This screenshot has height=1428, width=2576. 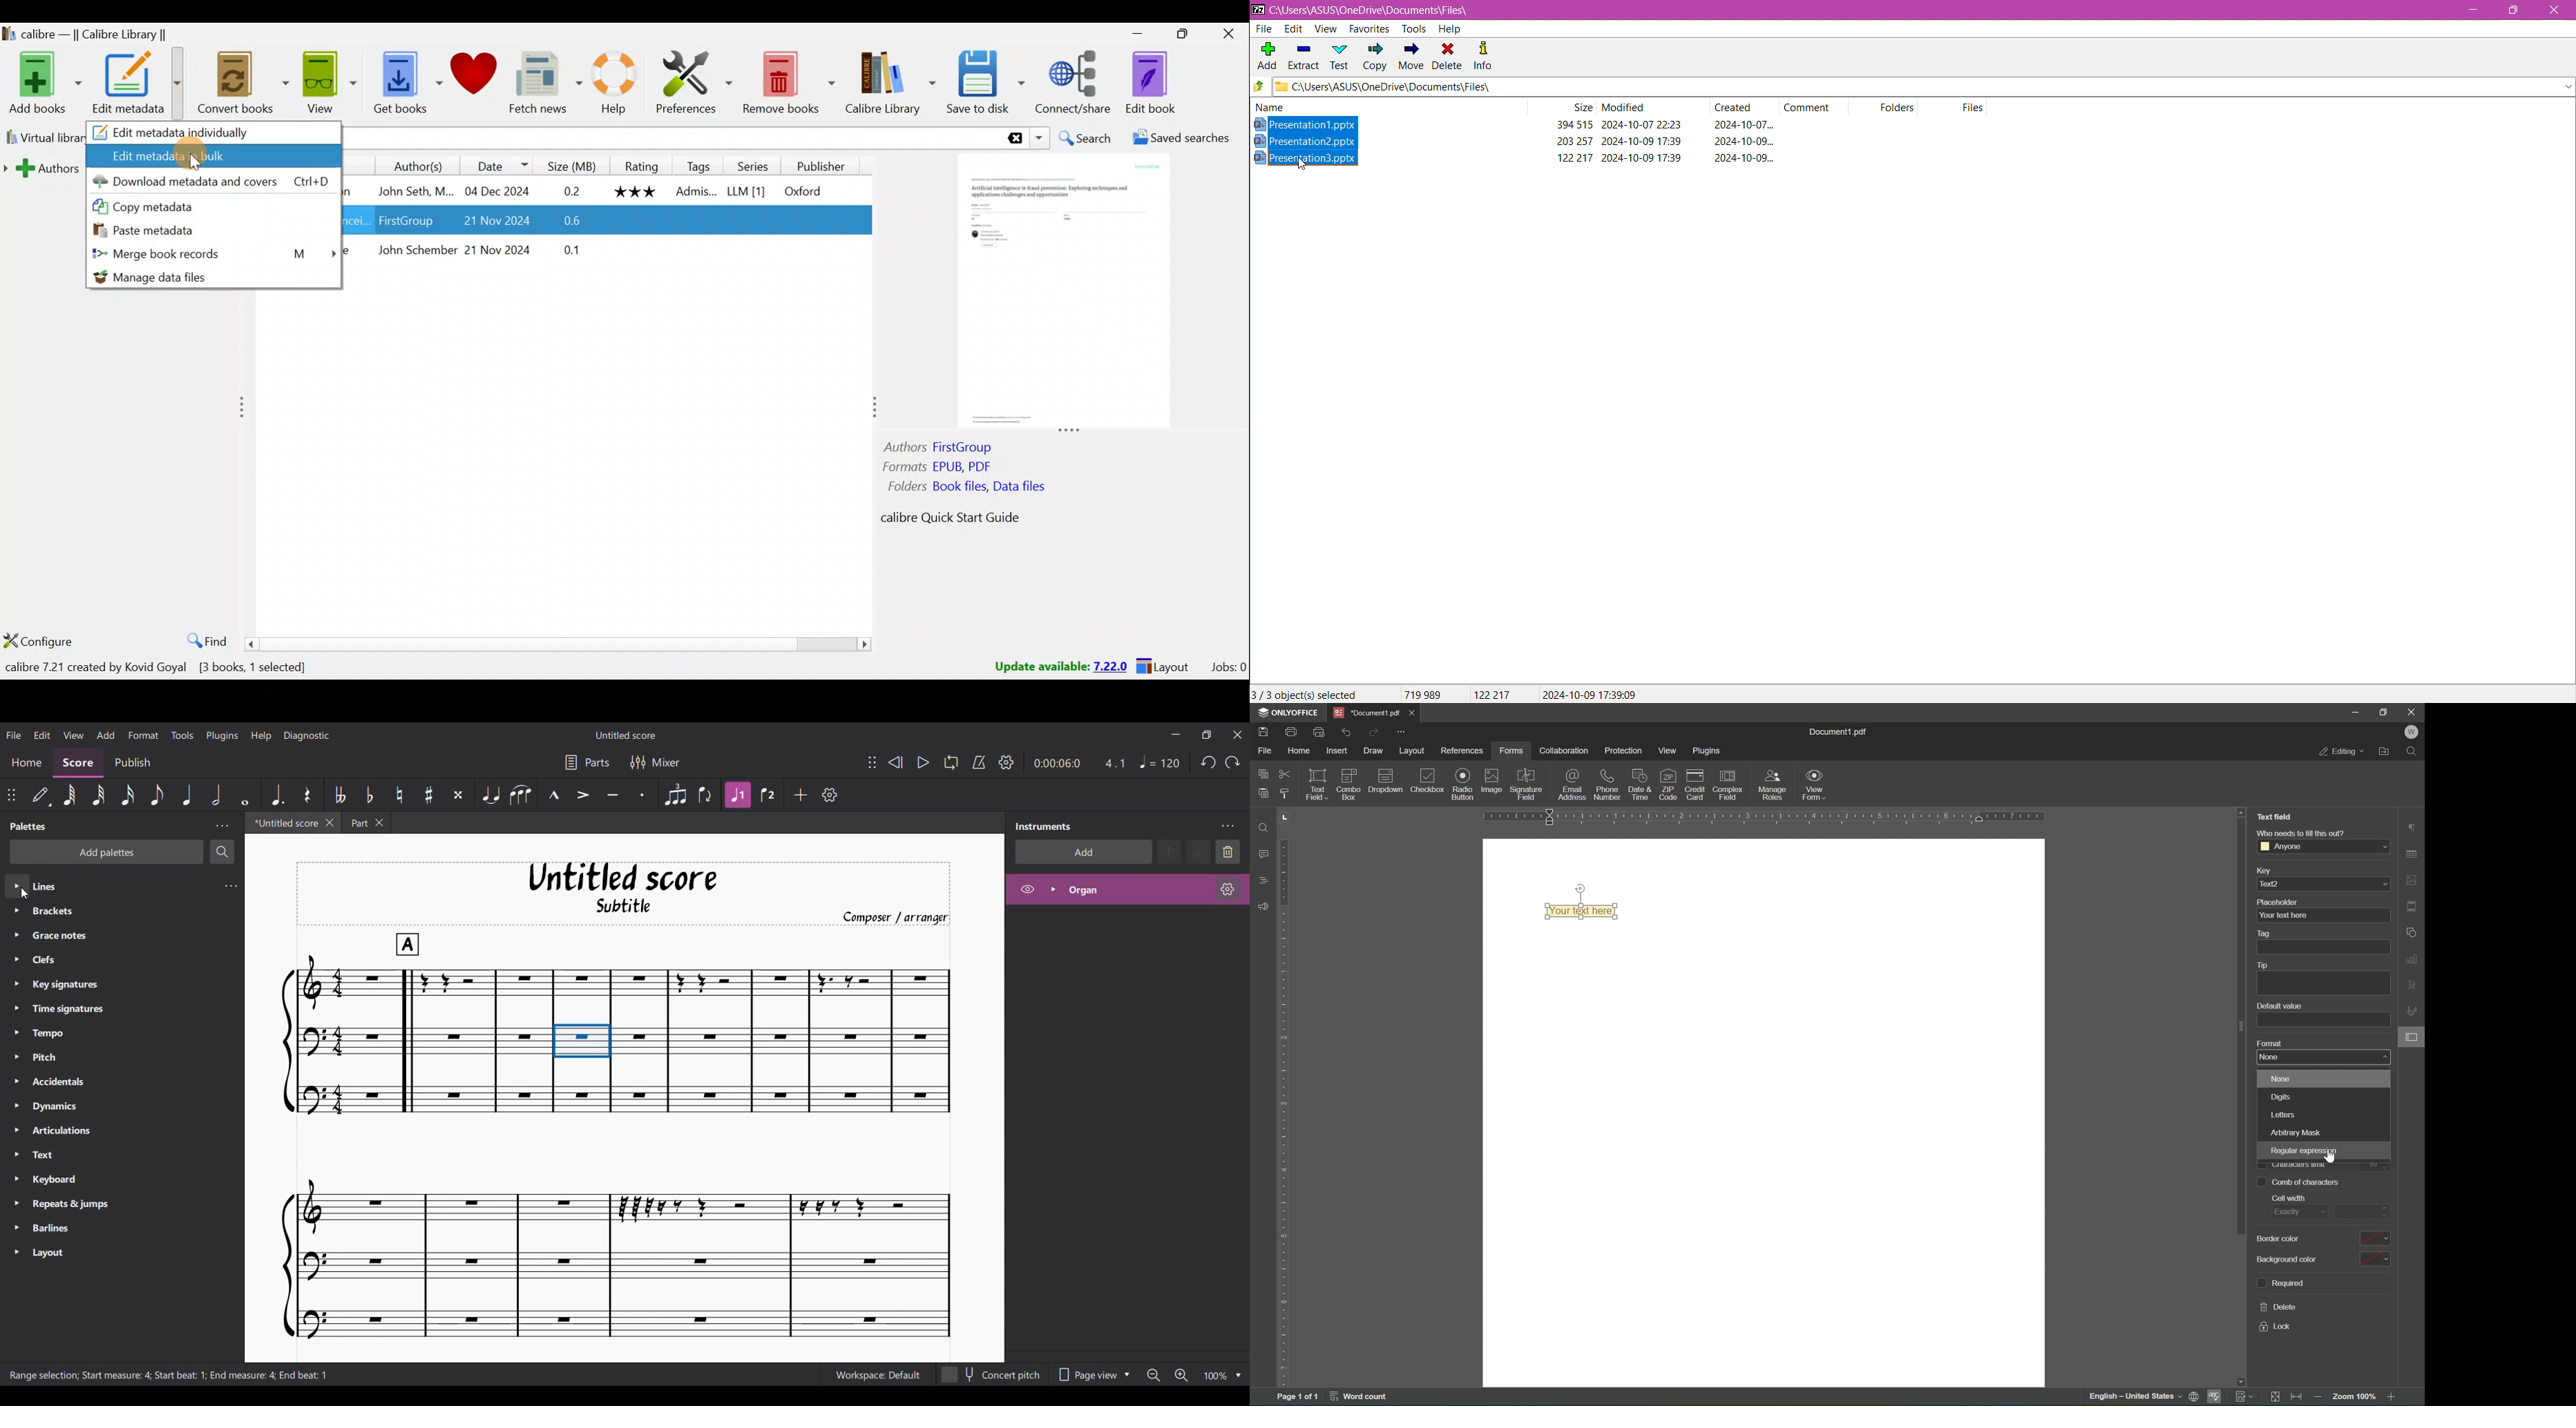 What do you see at coordinates (1493, 782) in the screenshot?
I see `image` at bounding box center [1493, 782].